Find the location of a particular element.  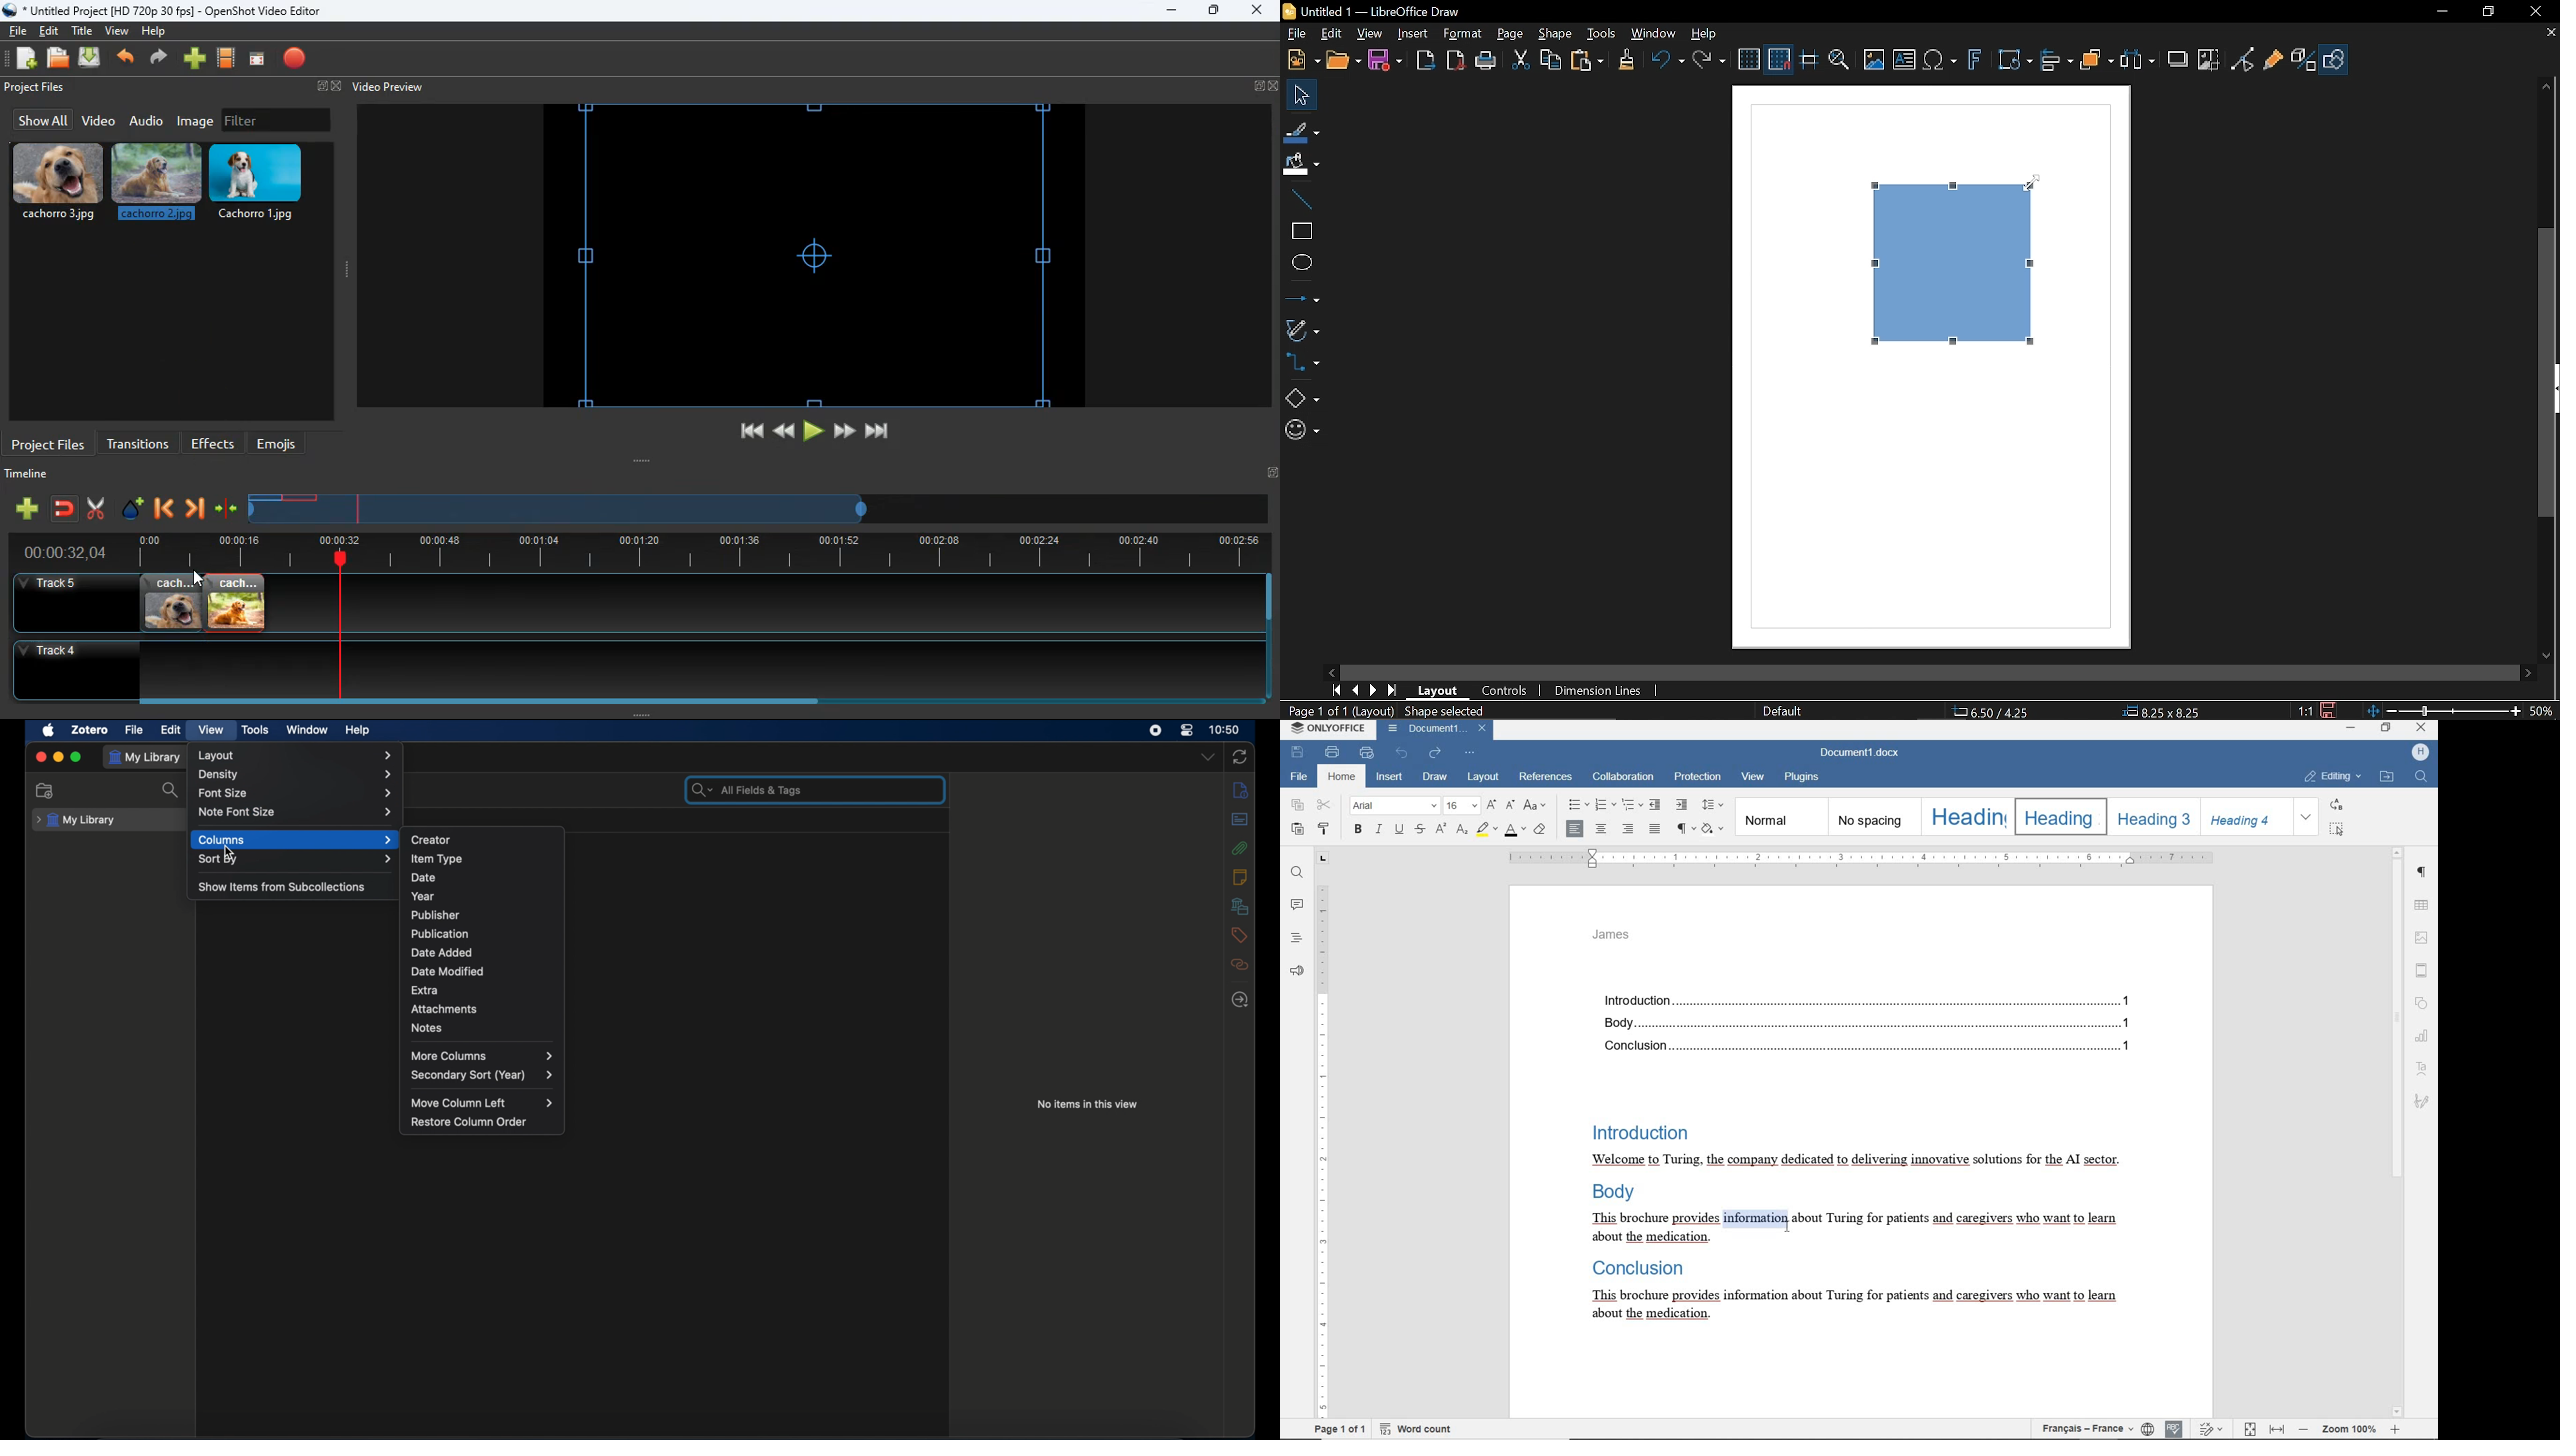

new collection is located at coordinates (45, 791).